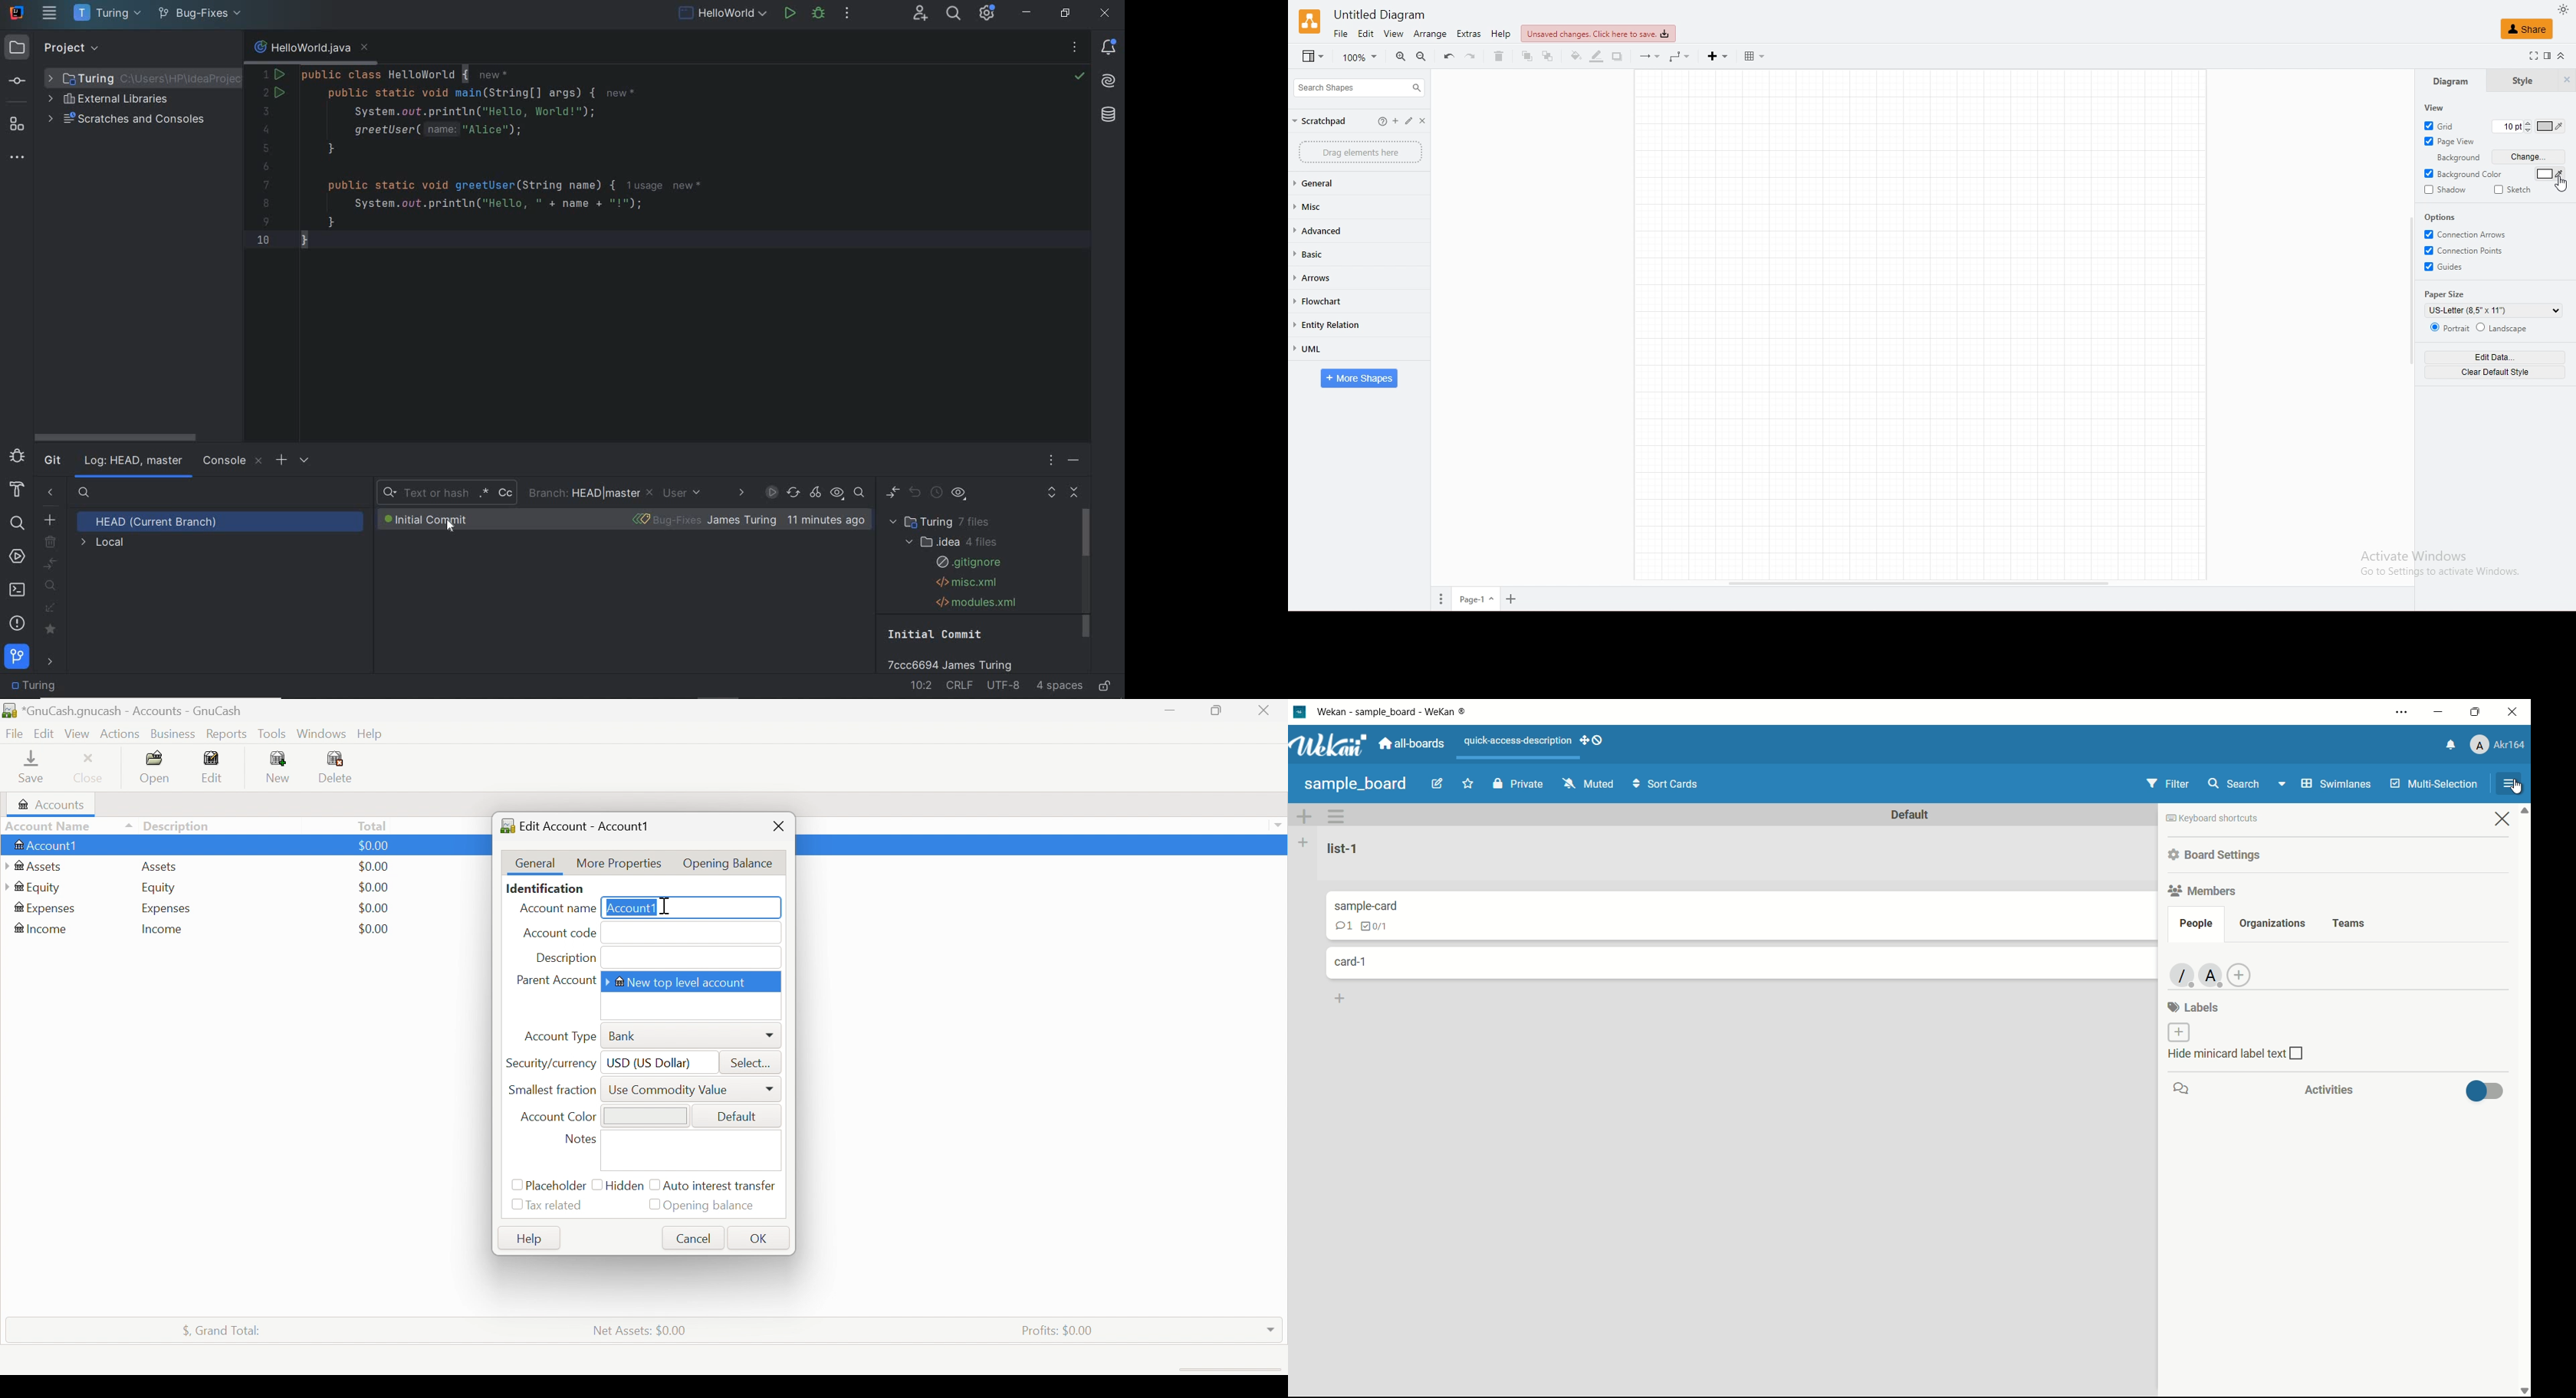 The width and height of the screenshot is (2576, 1400). What do you see at coordinates (1347, 325) in the screenshot?
I see `entity relation` at bounding box center [1347, 325].